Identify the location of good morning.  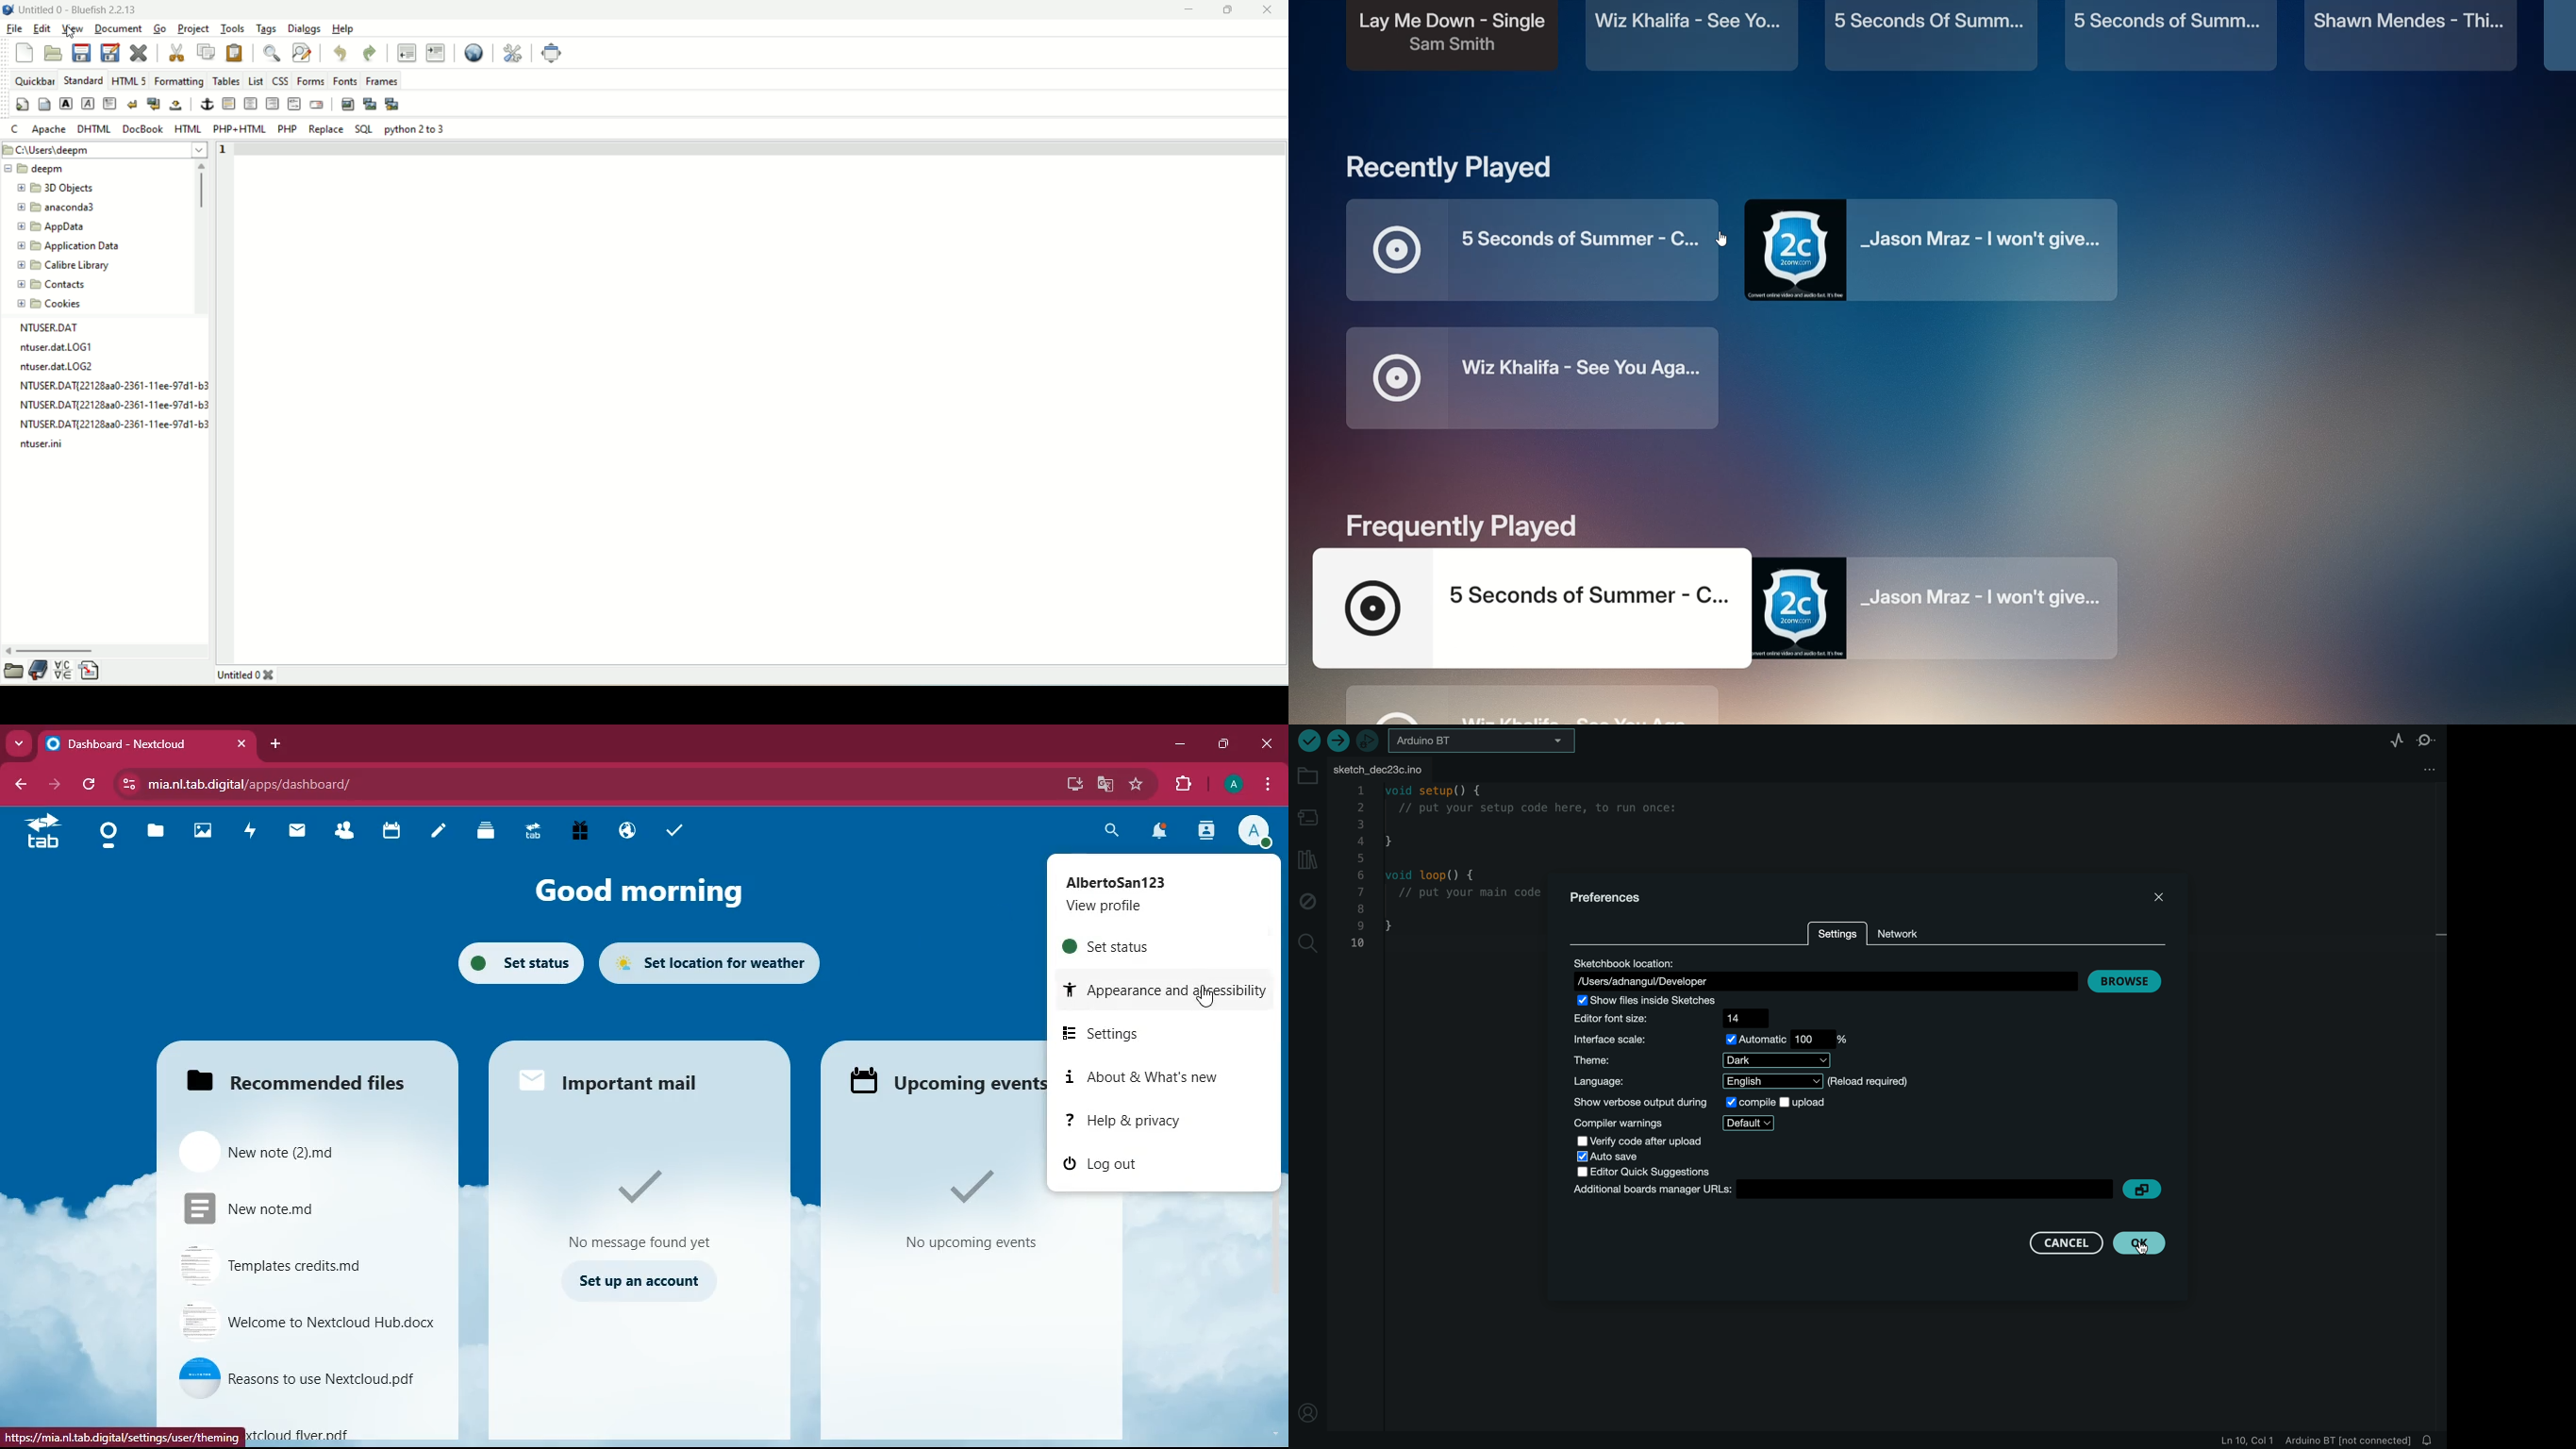
(654, 892).